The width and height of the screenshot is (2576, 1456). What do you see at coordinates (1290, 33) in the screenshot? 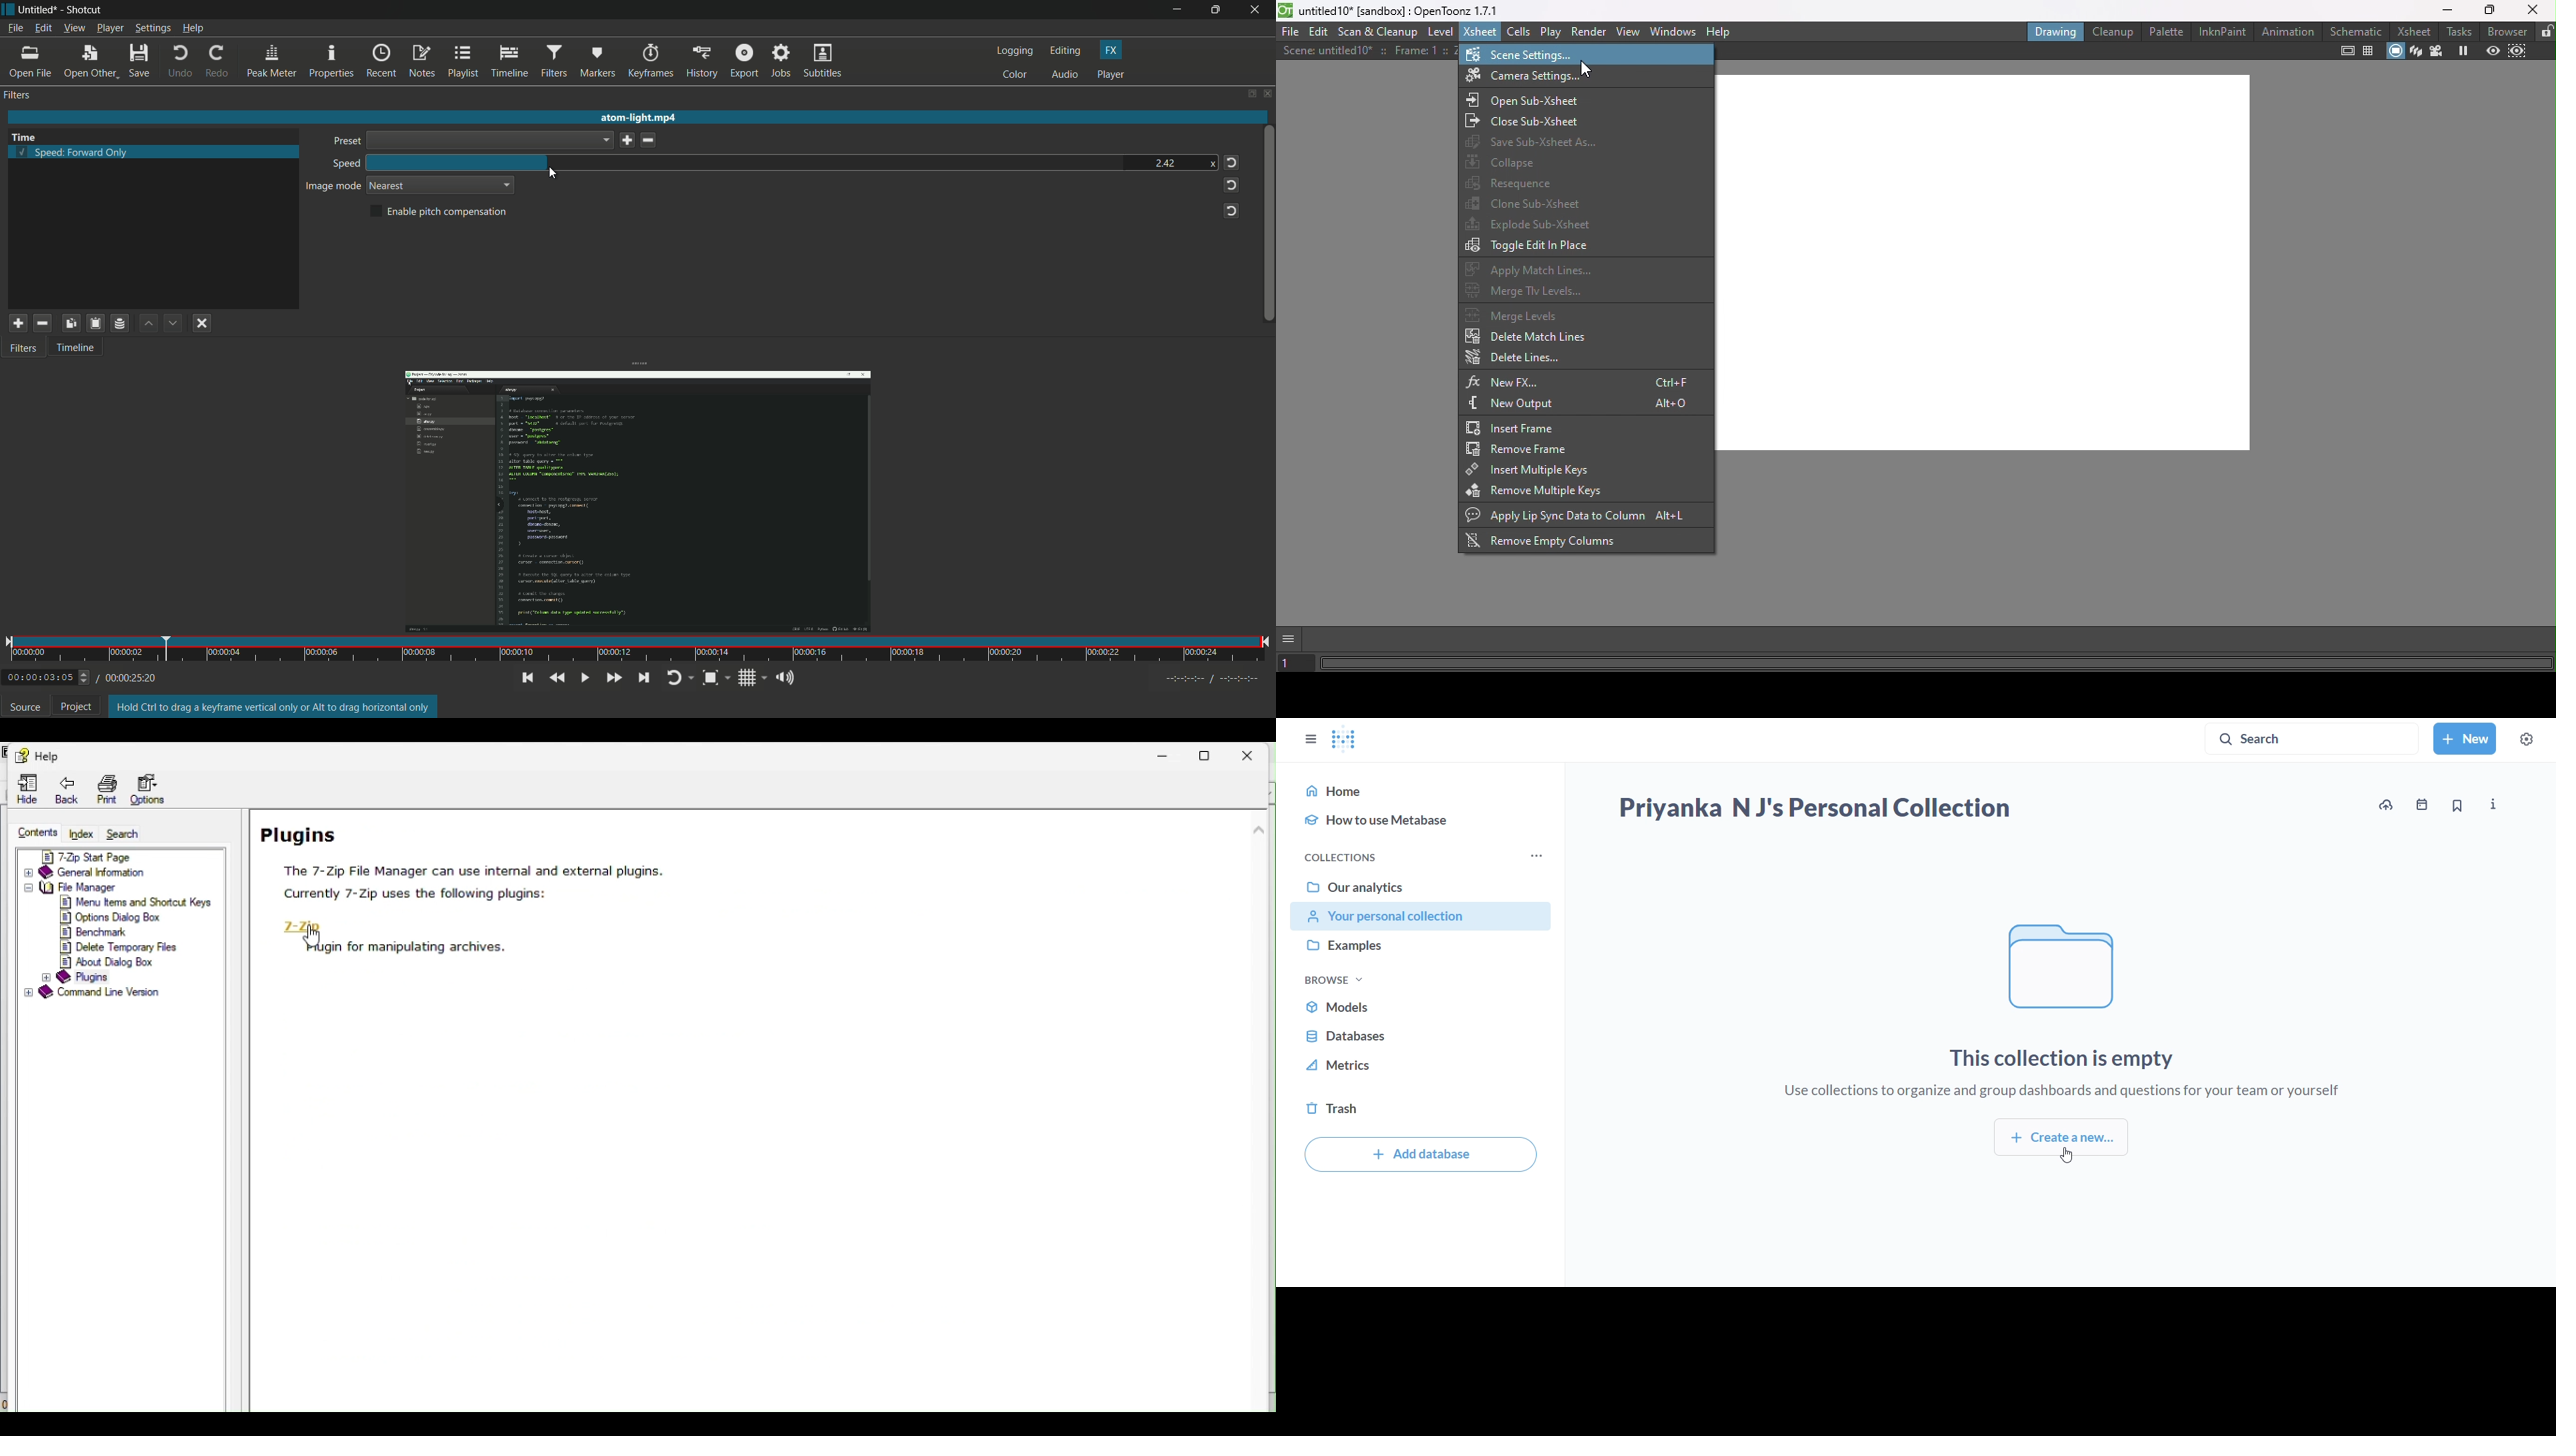
I see `File` at bounding box center [1290, 33].